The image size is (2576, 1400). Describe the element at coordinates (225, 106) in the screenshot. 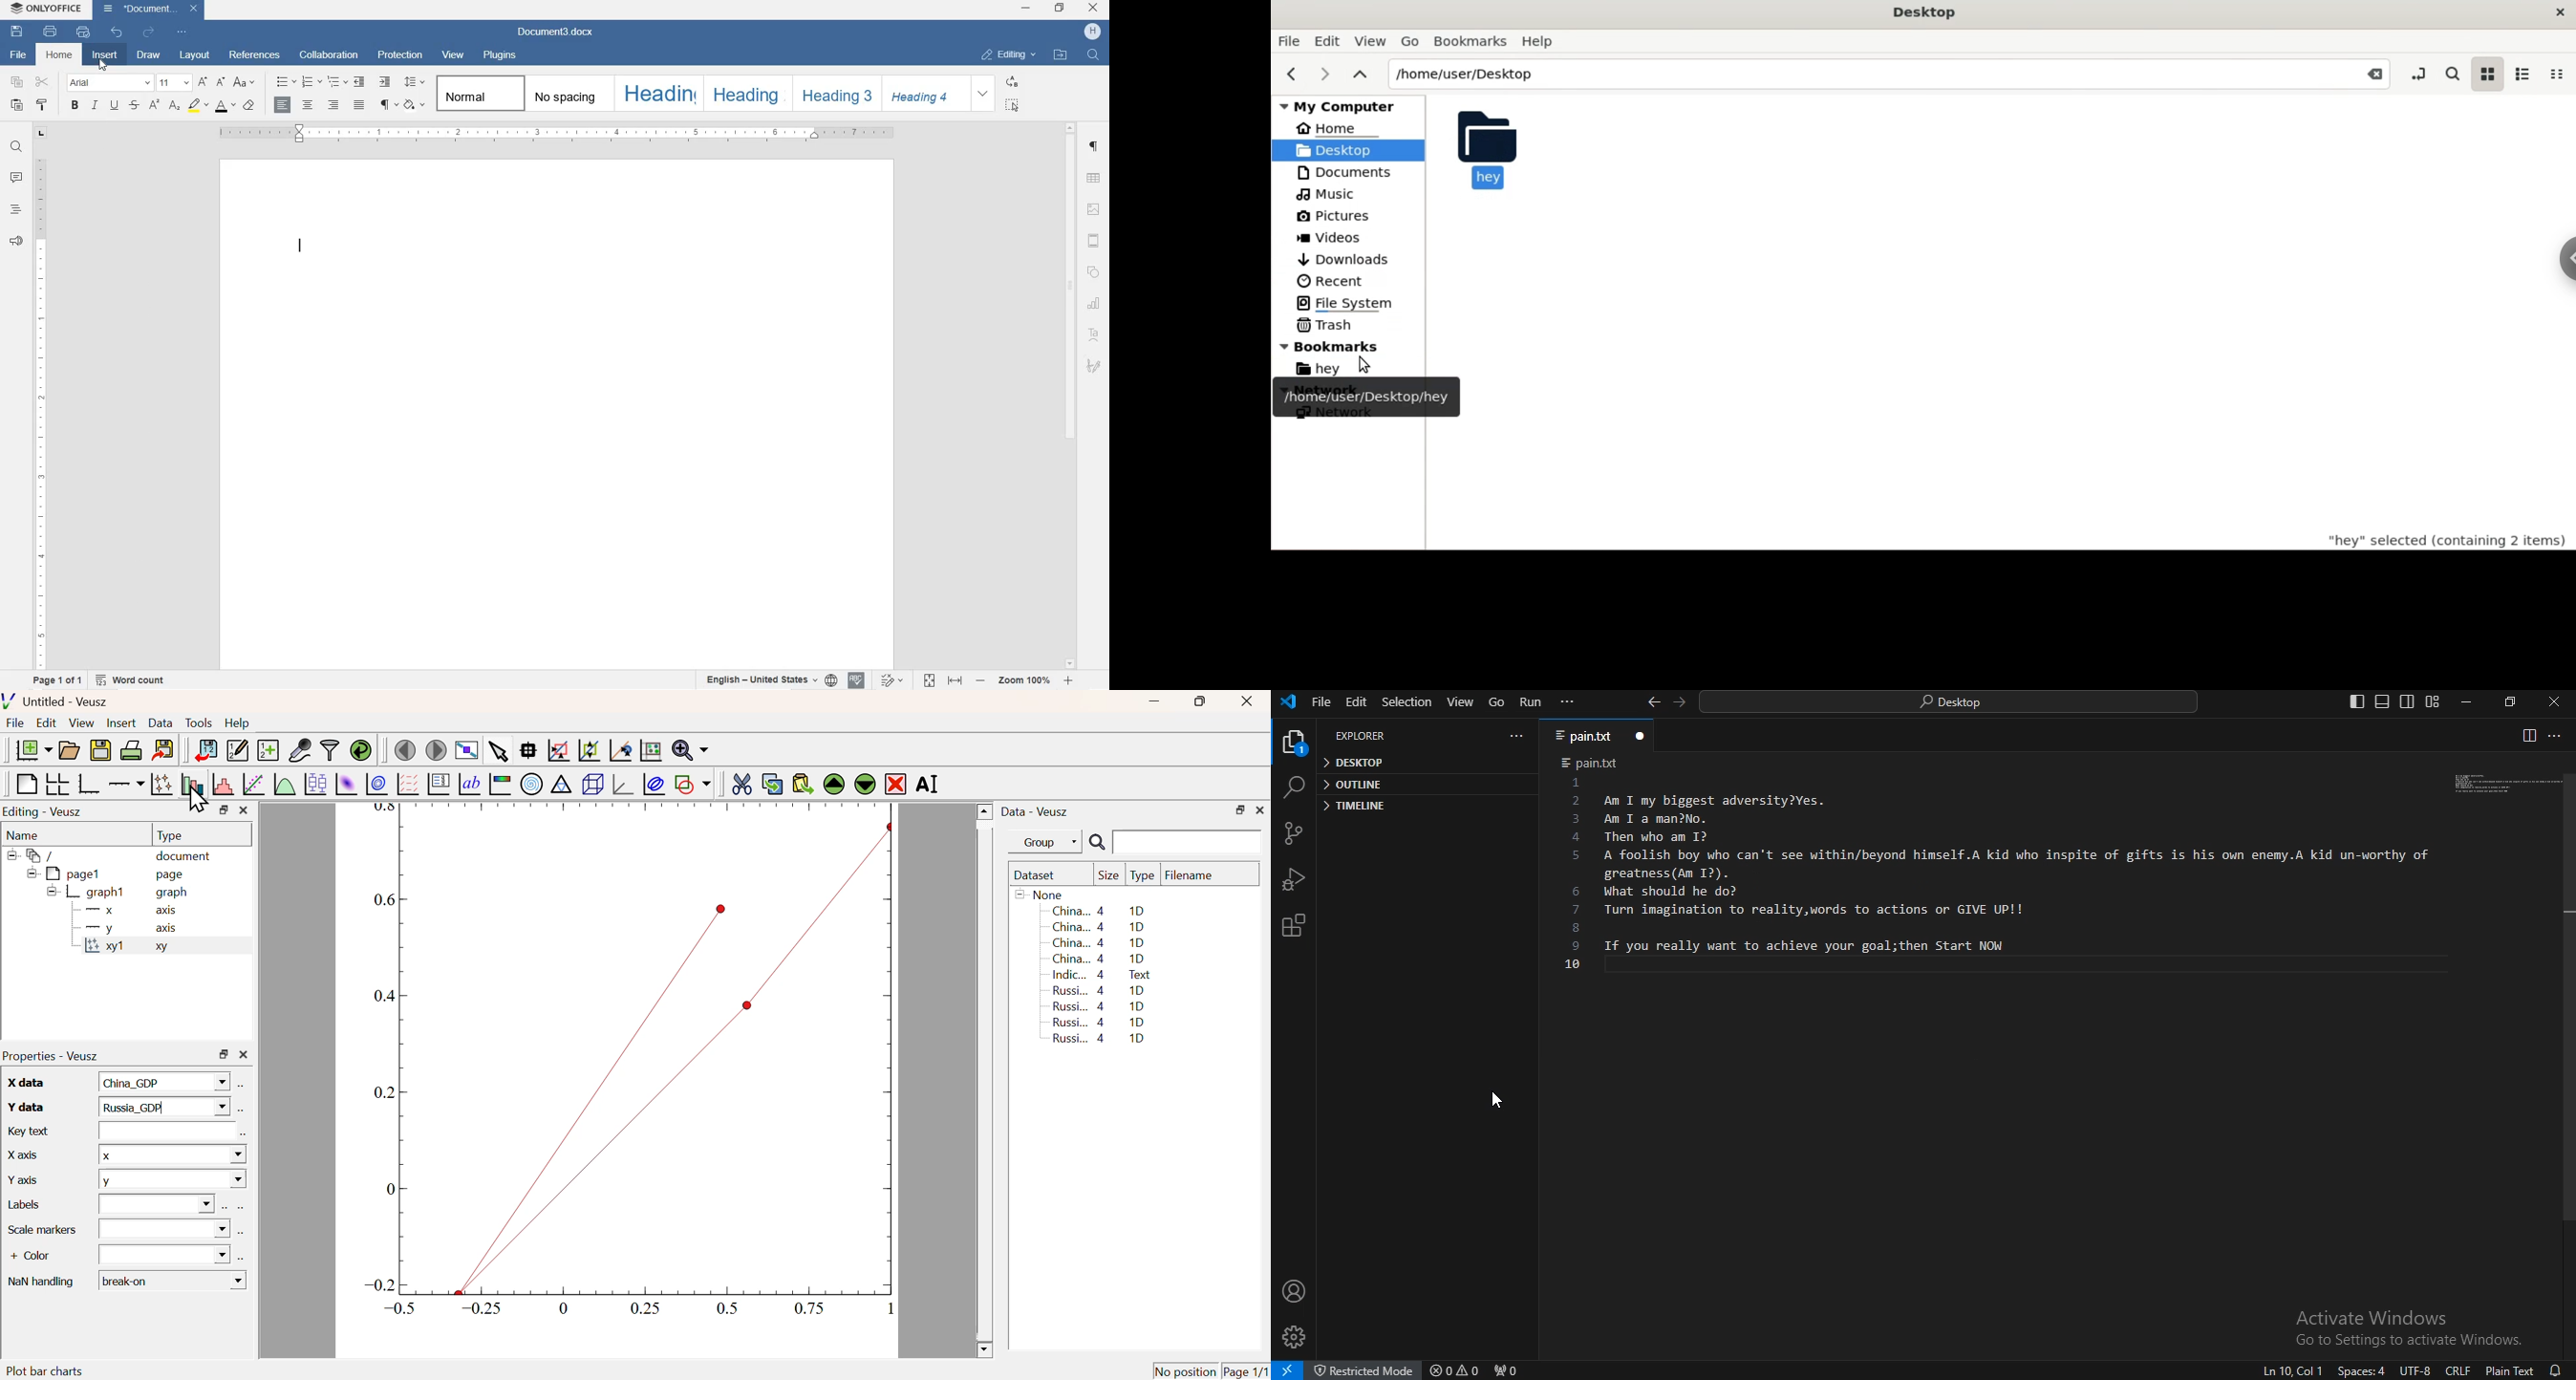

I see `FONT COLOR` at that location.